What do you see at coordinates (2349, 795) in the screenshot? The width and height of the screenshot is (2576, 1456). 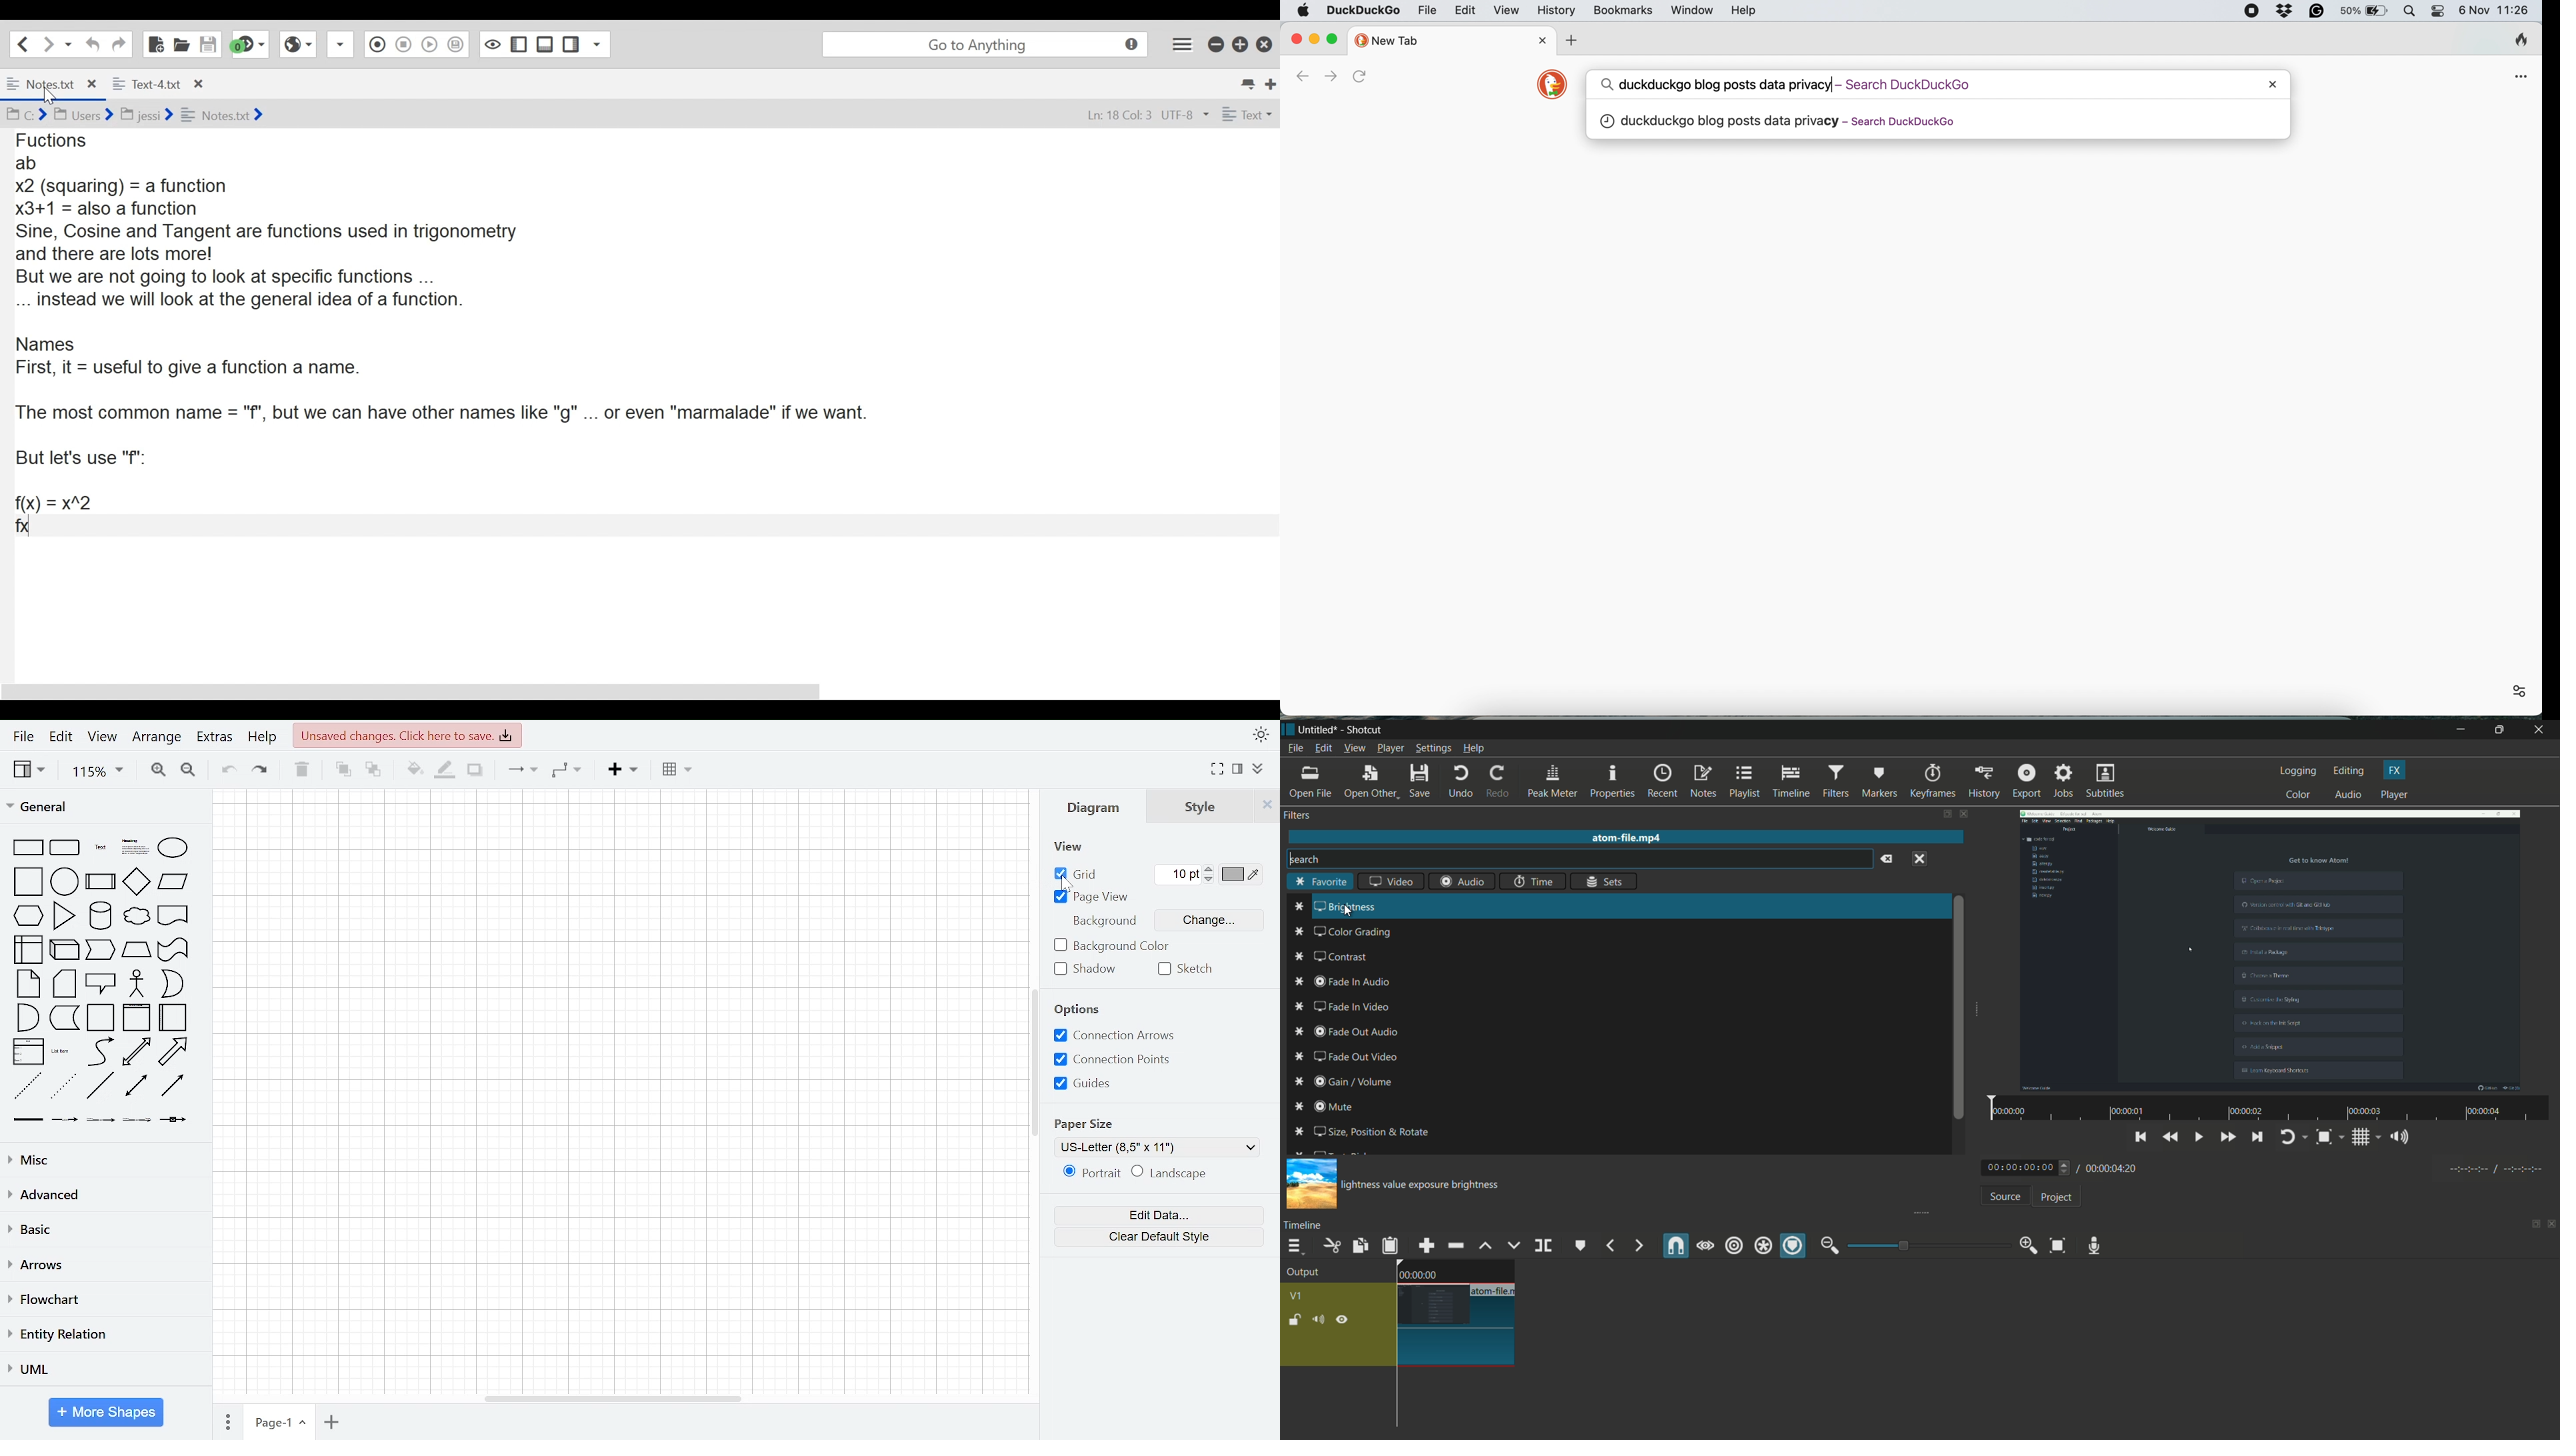 I see `audio` at bounding box center [2349, 795].